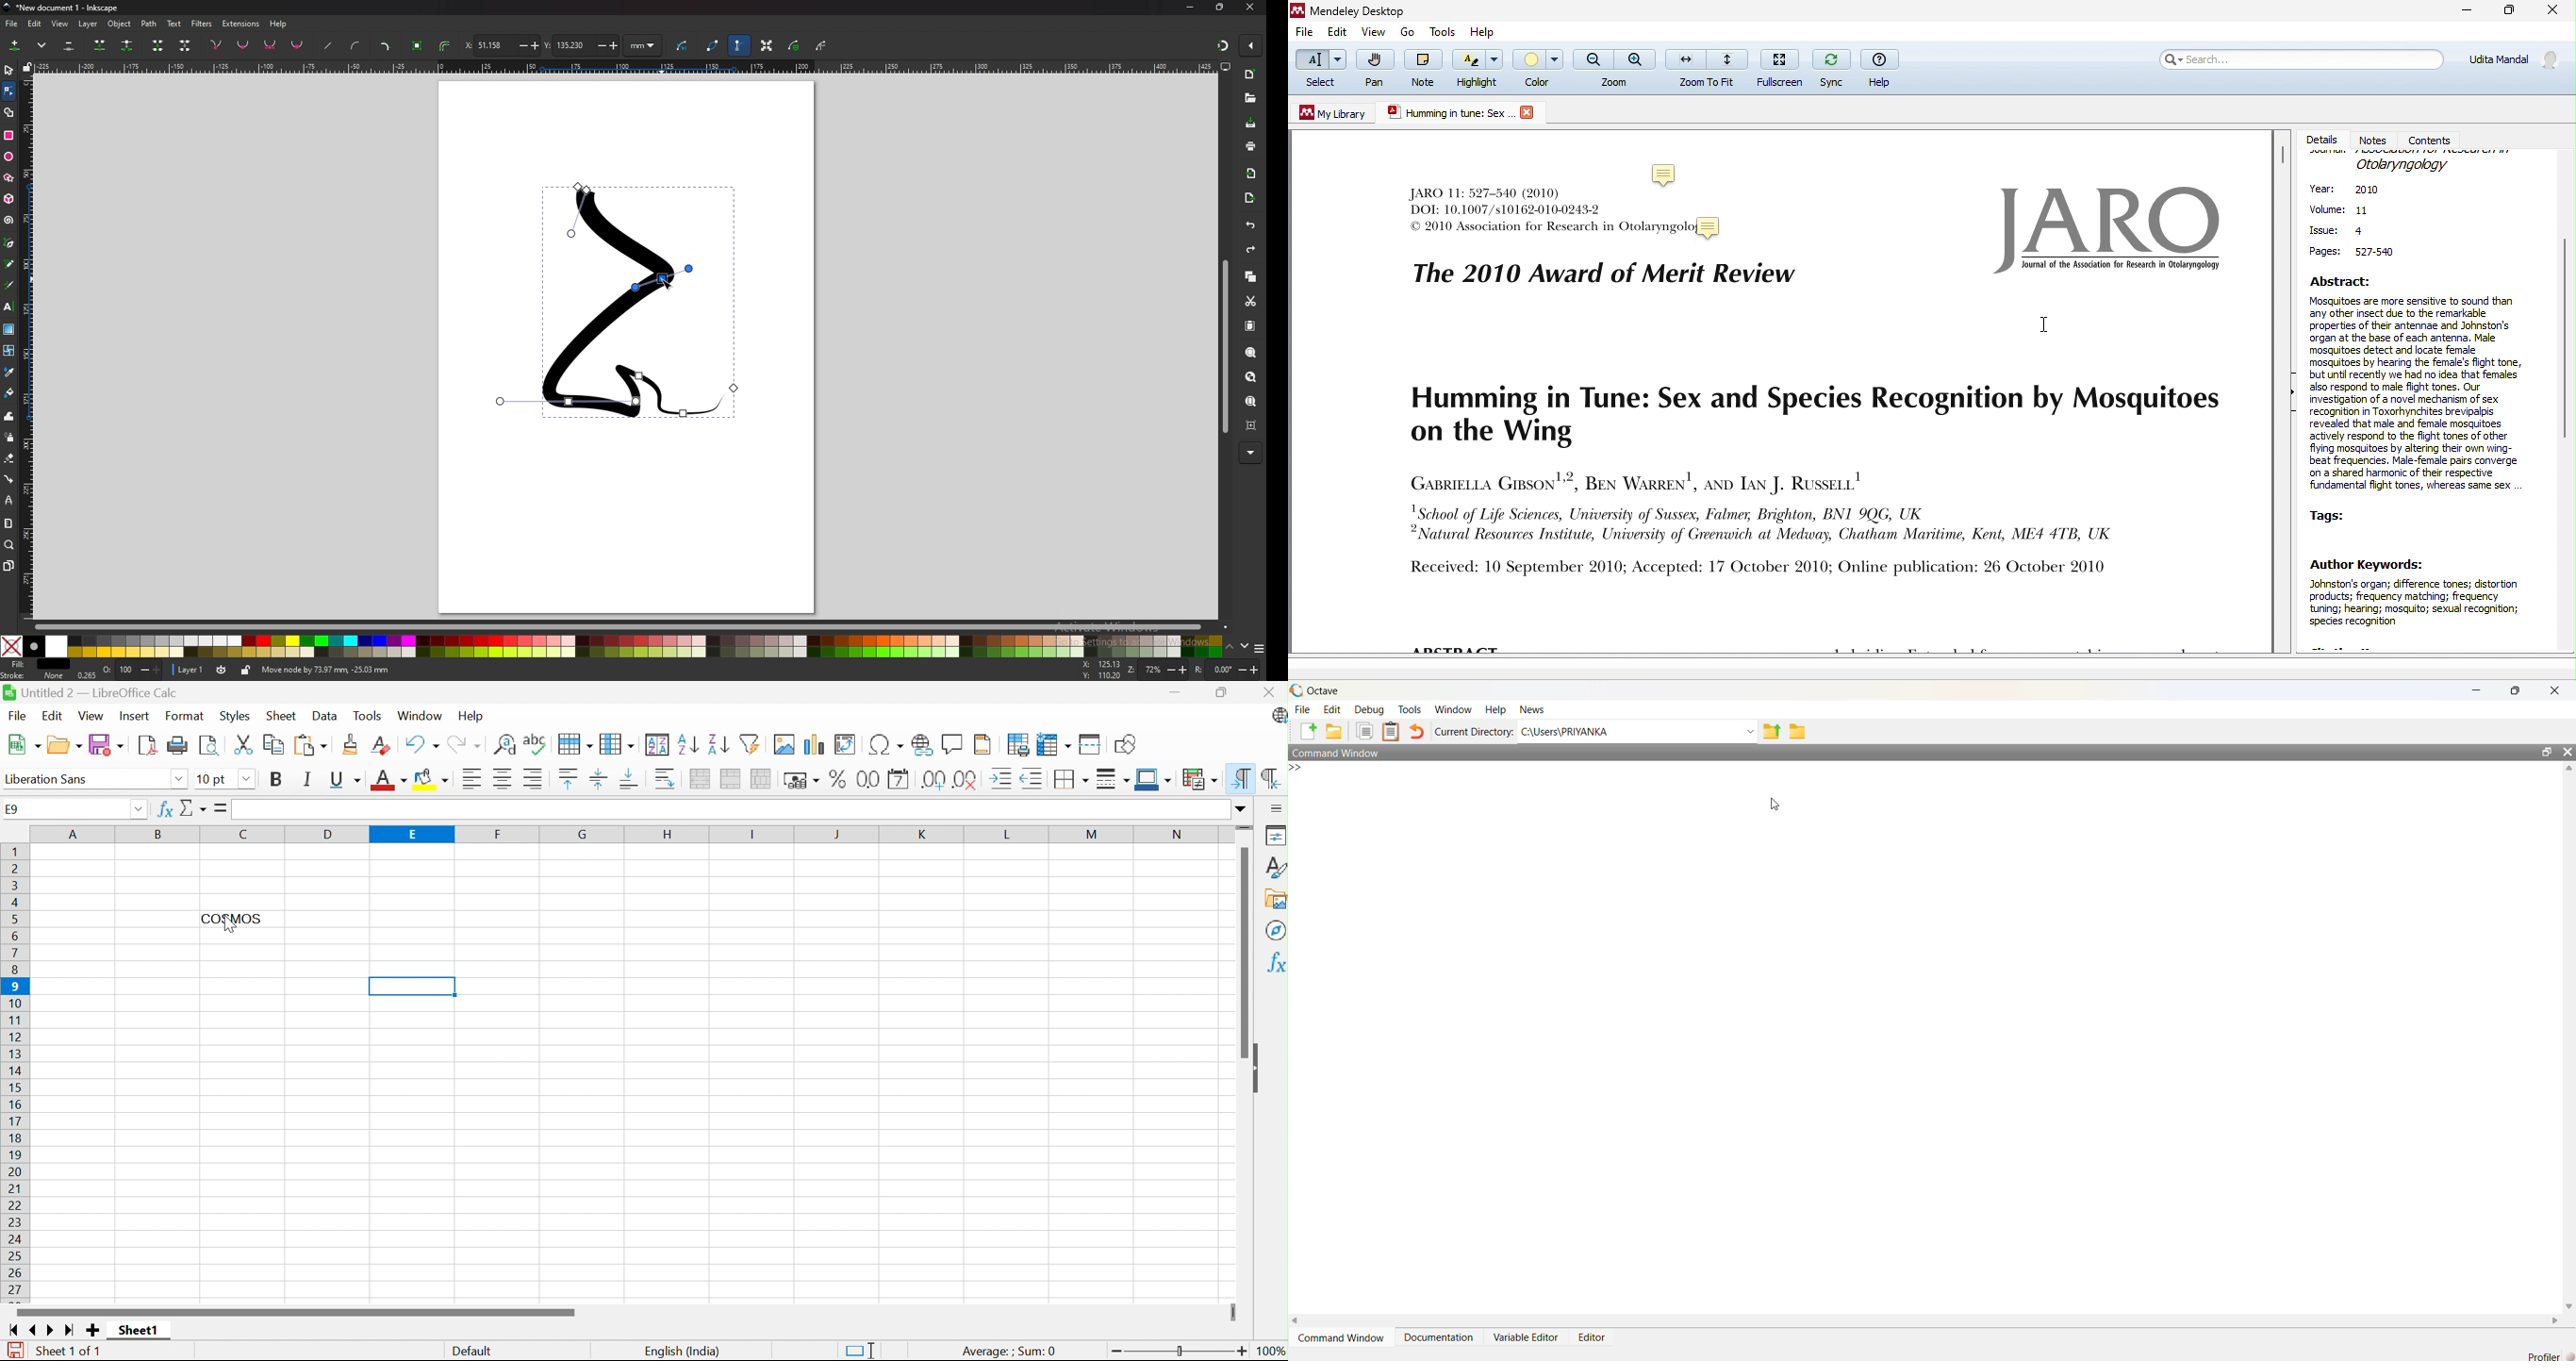 The image size is (2576, 1372). I want to click on pan, so click(1373, 72).